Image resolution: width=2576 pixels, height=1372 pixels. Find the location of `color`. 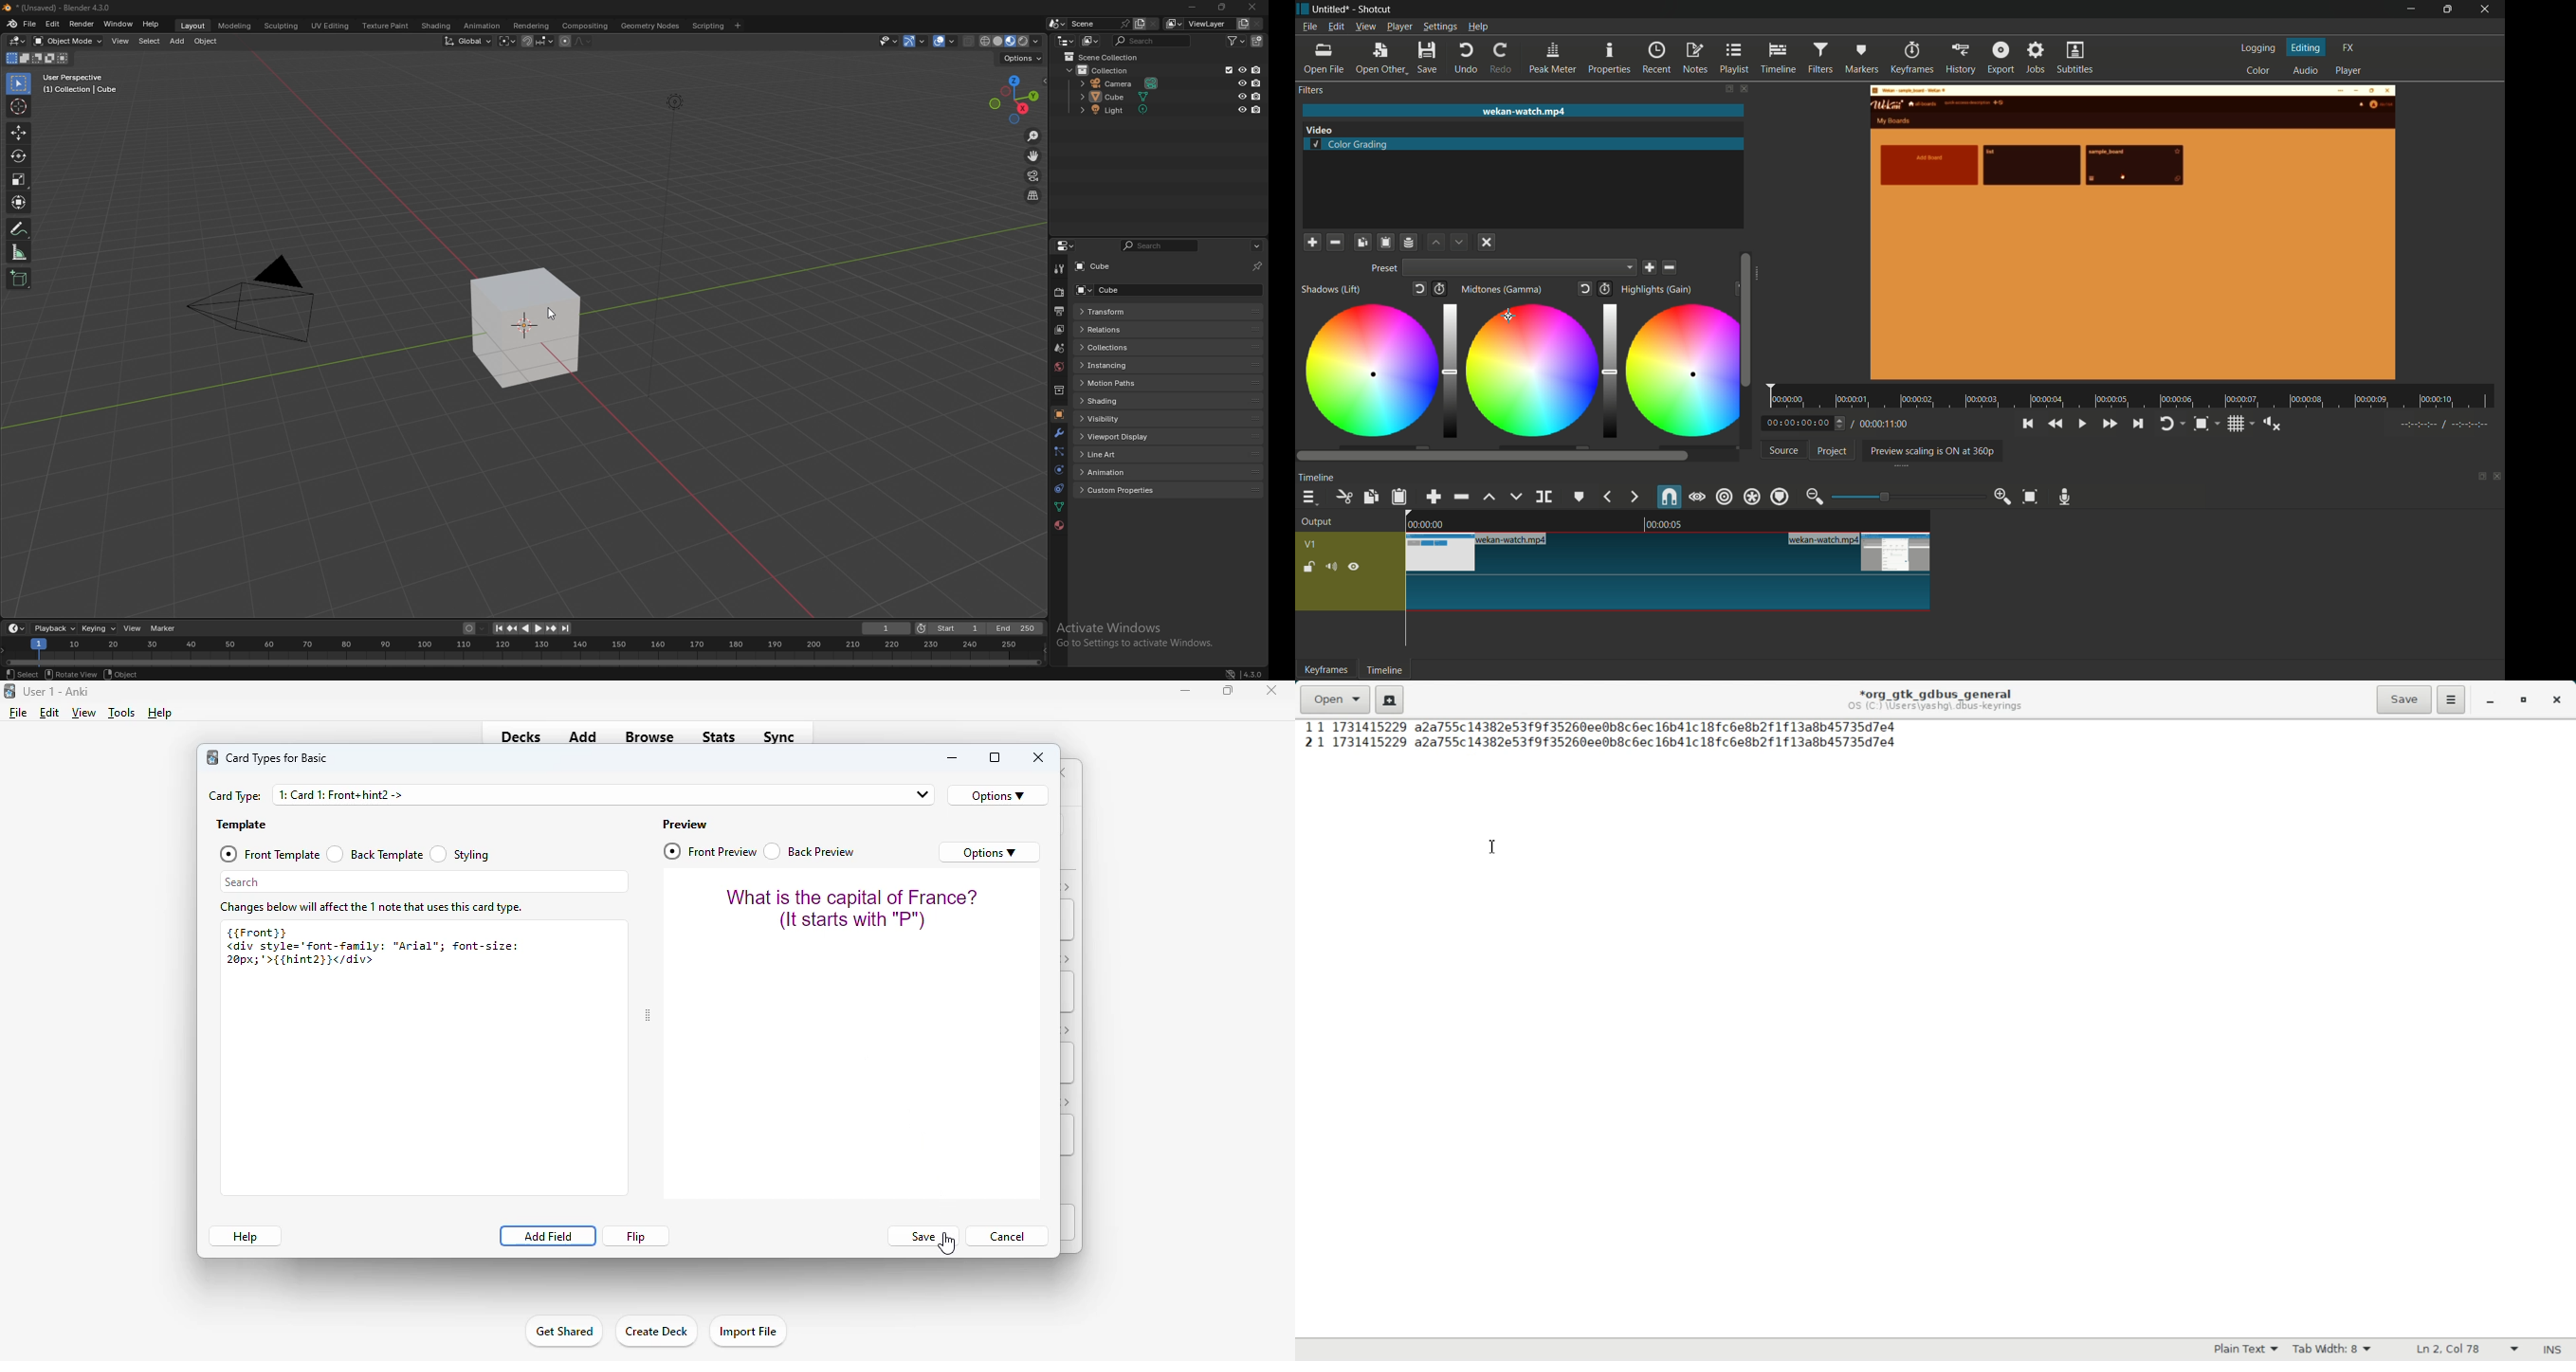

color is located at coordinates (2259, 71).